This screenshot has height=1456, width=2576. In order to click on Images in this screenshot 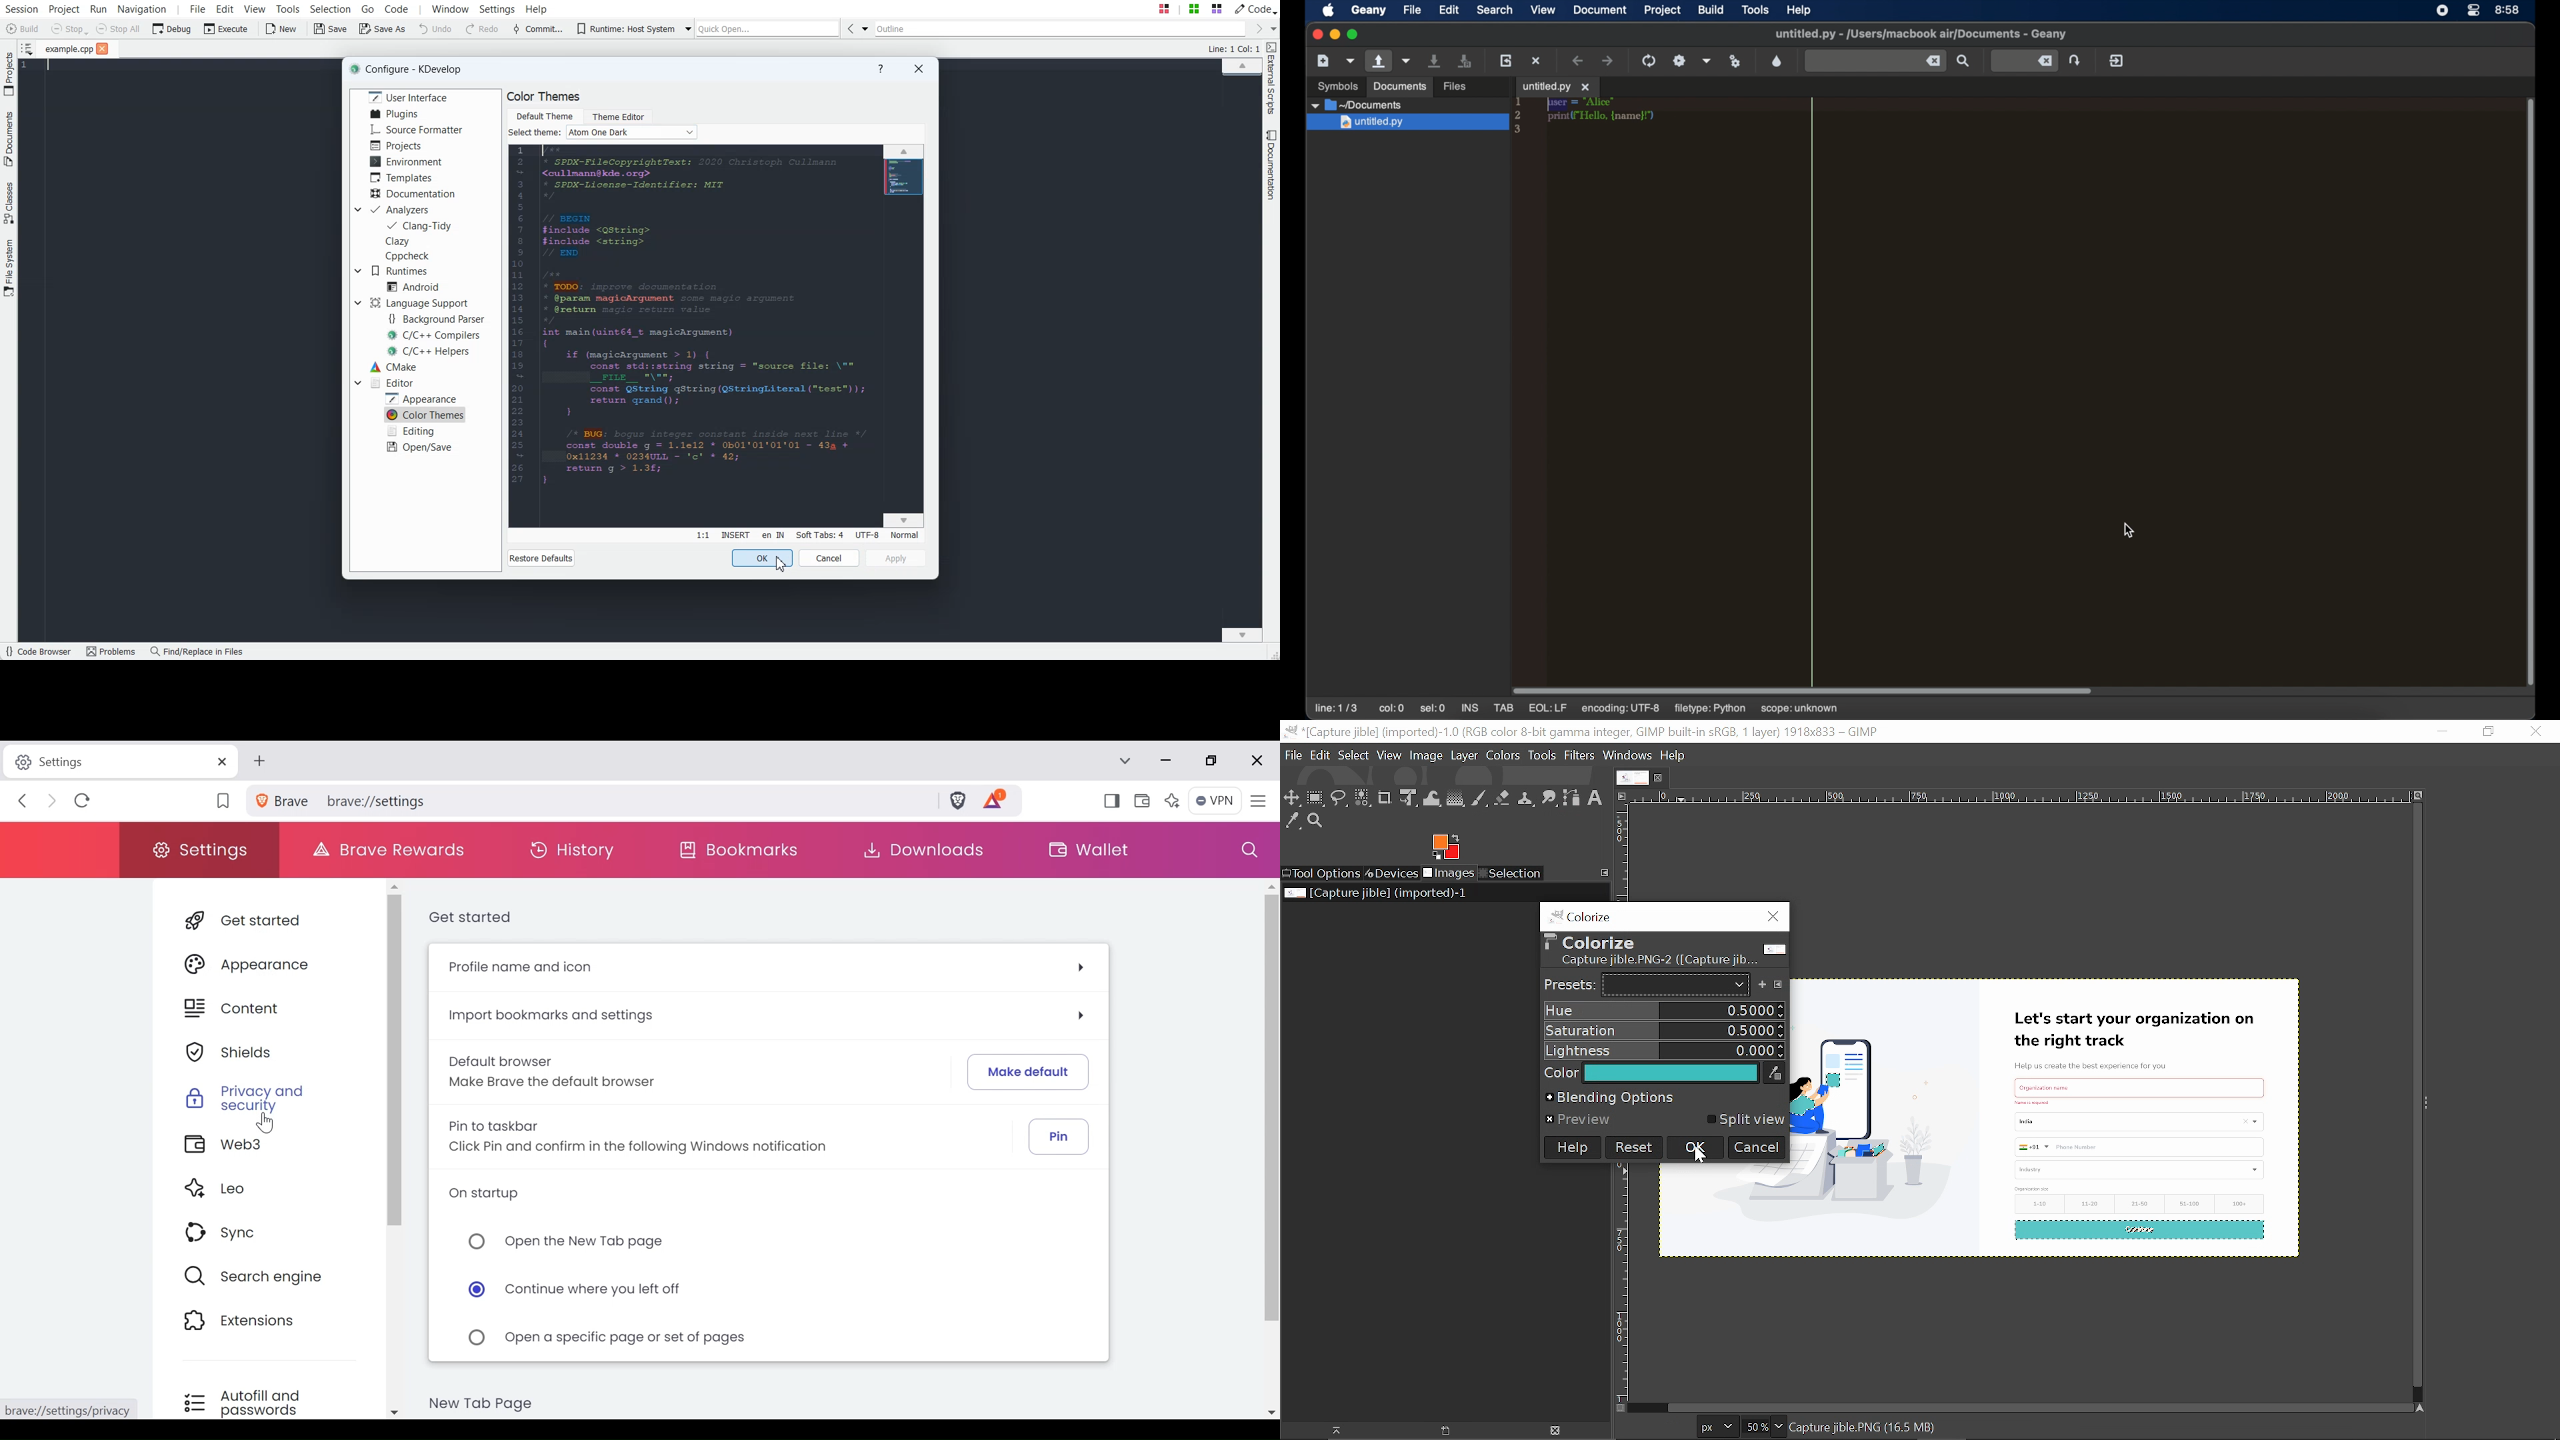, I will do `click(1448, 874)`.